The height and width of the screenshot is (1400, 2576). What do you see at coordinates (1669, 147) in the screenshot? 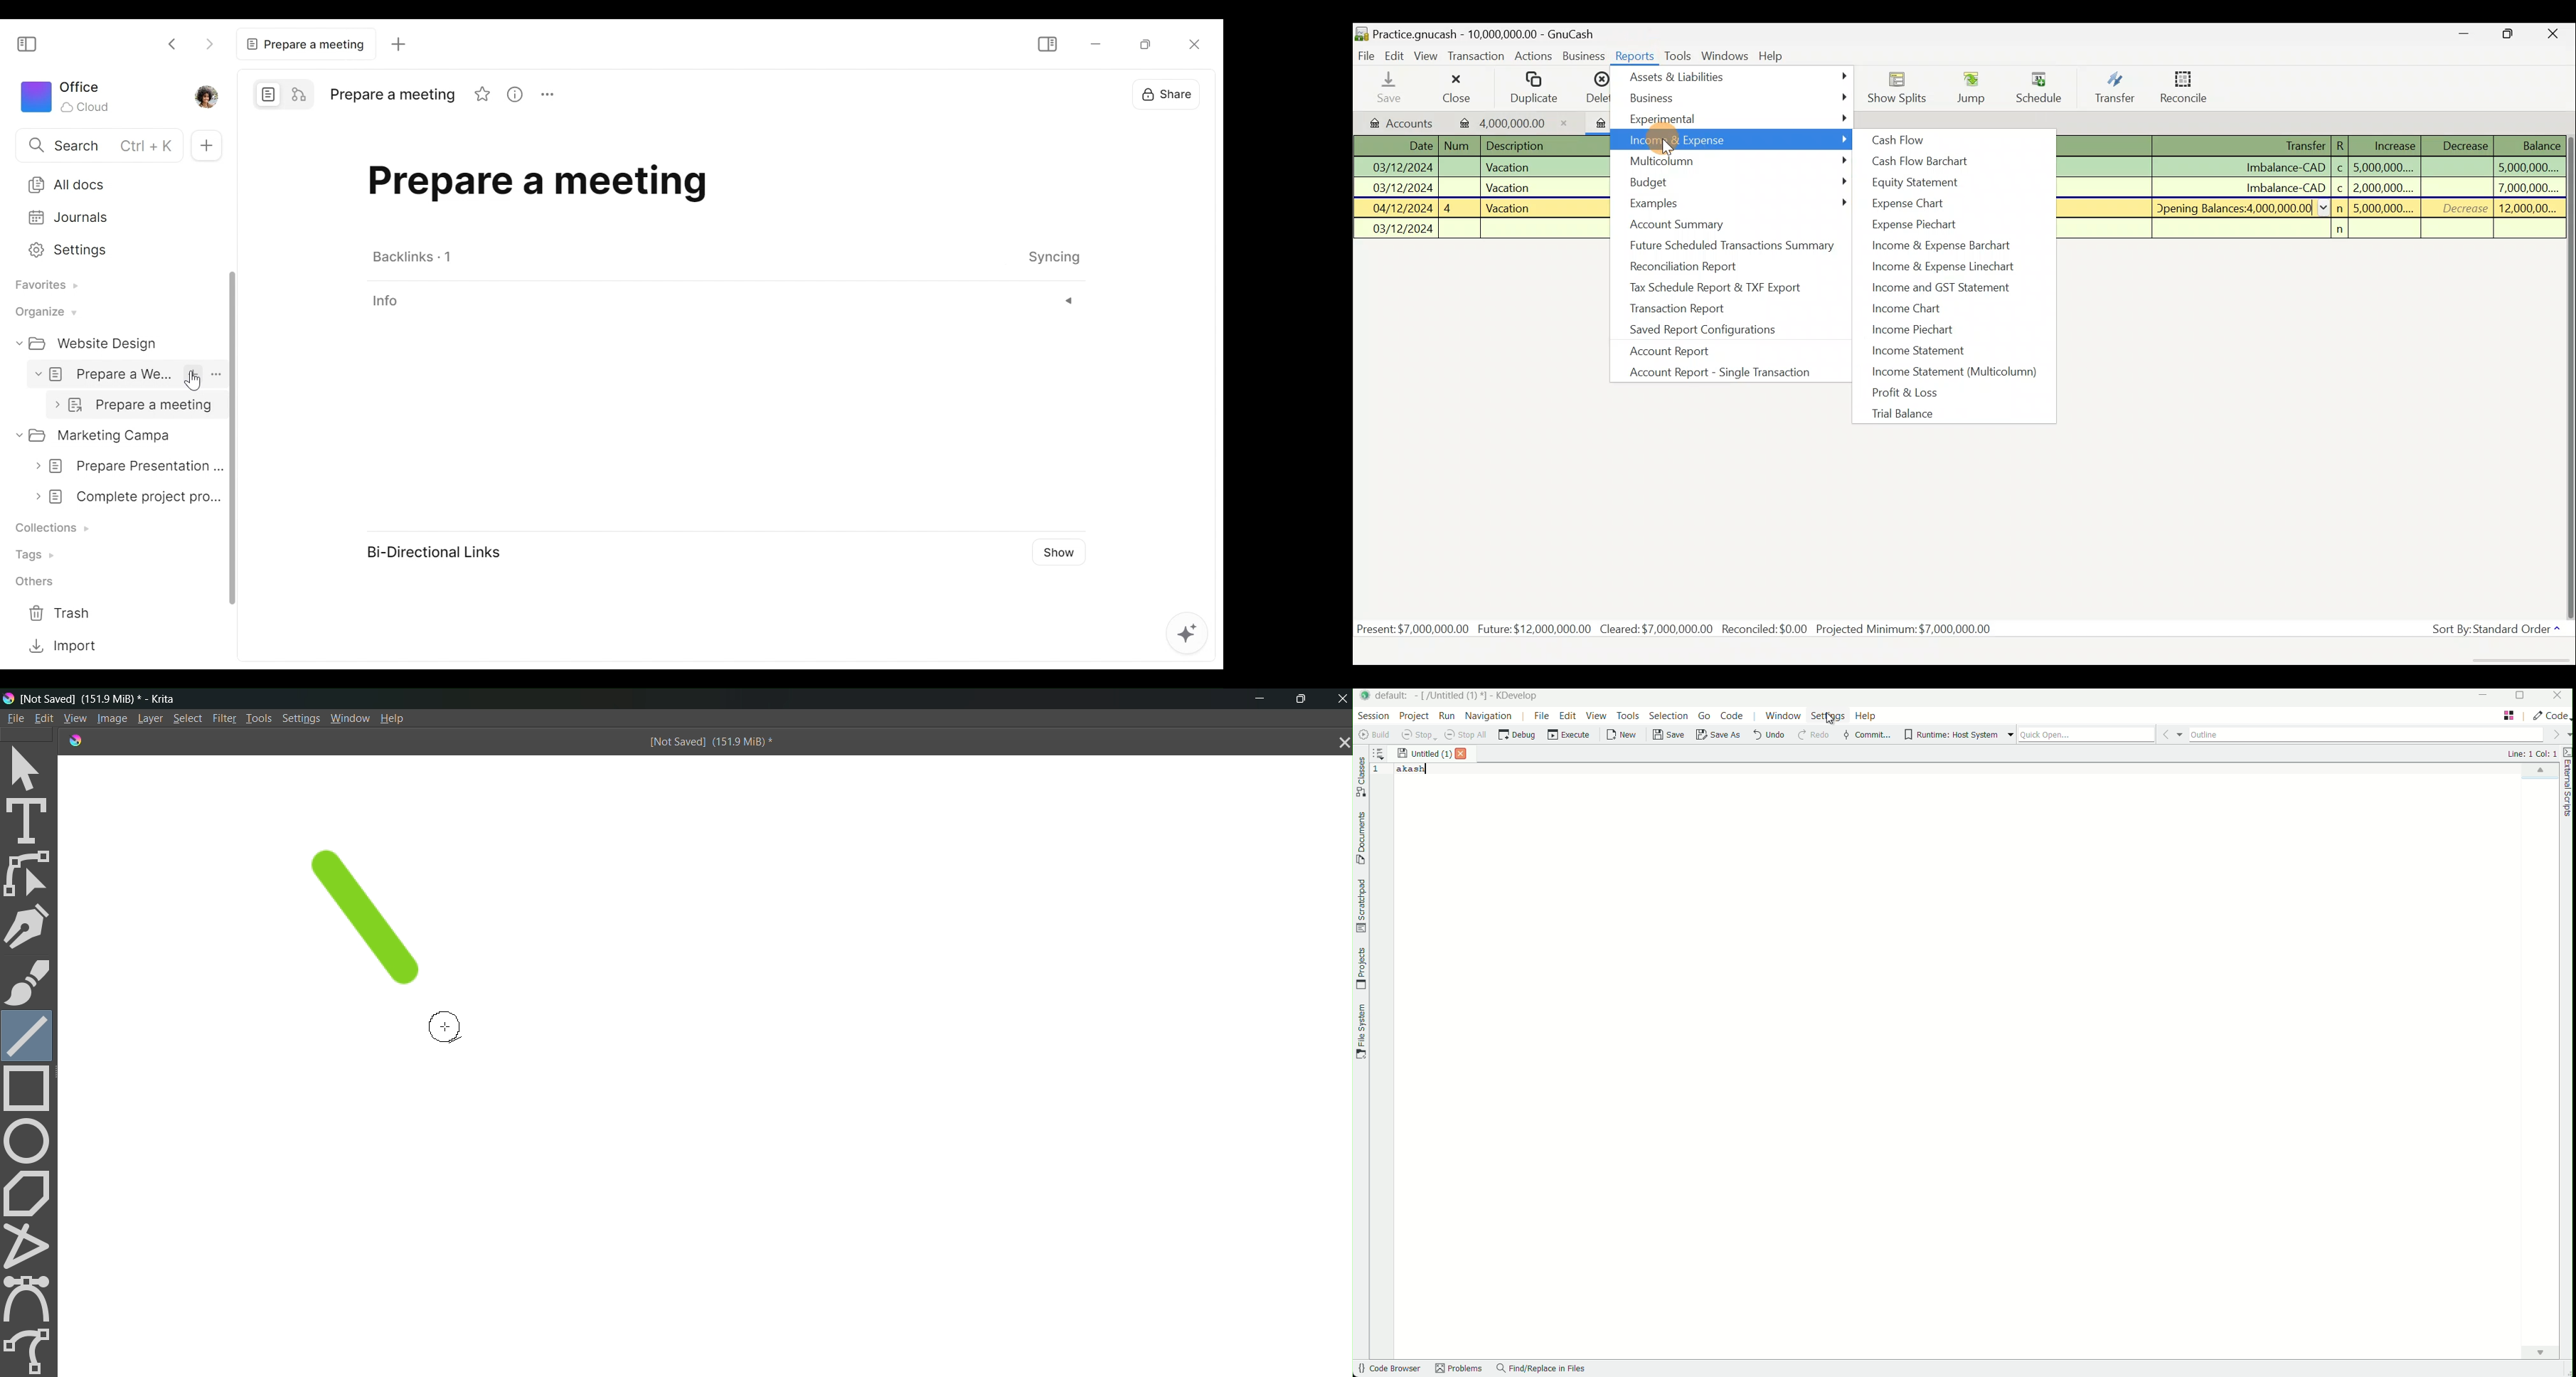
I see `cursor` at bounding box center [1669, 147].